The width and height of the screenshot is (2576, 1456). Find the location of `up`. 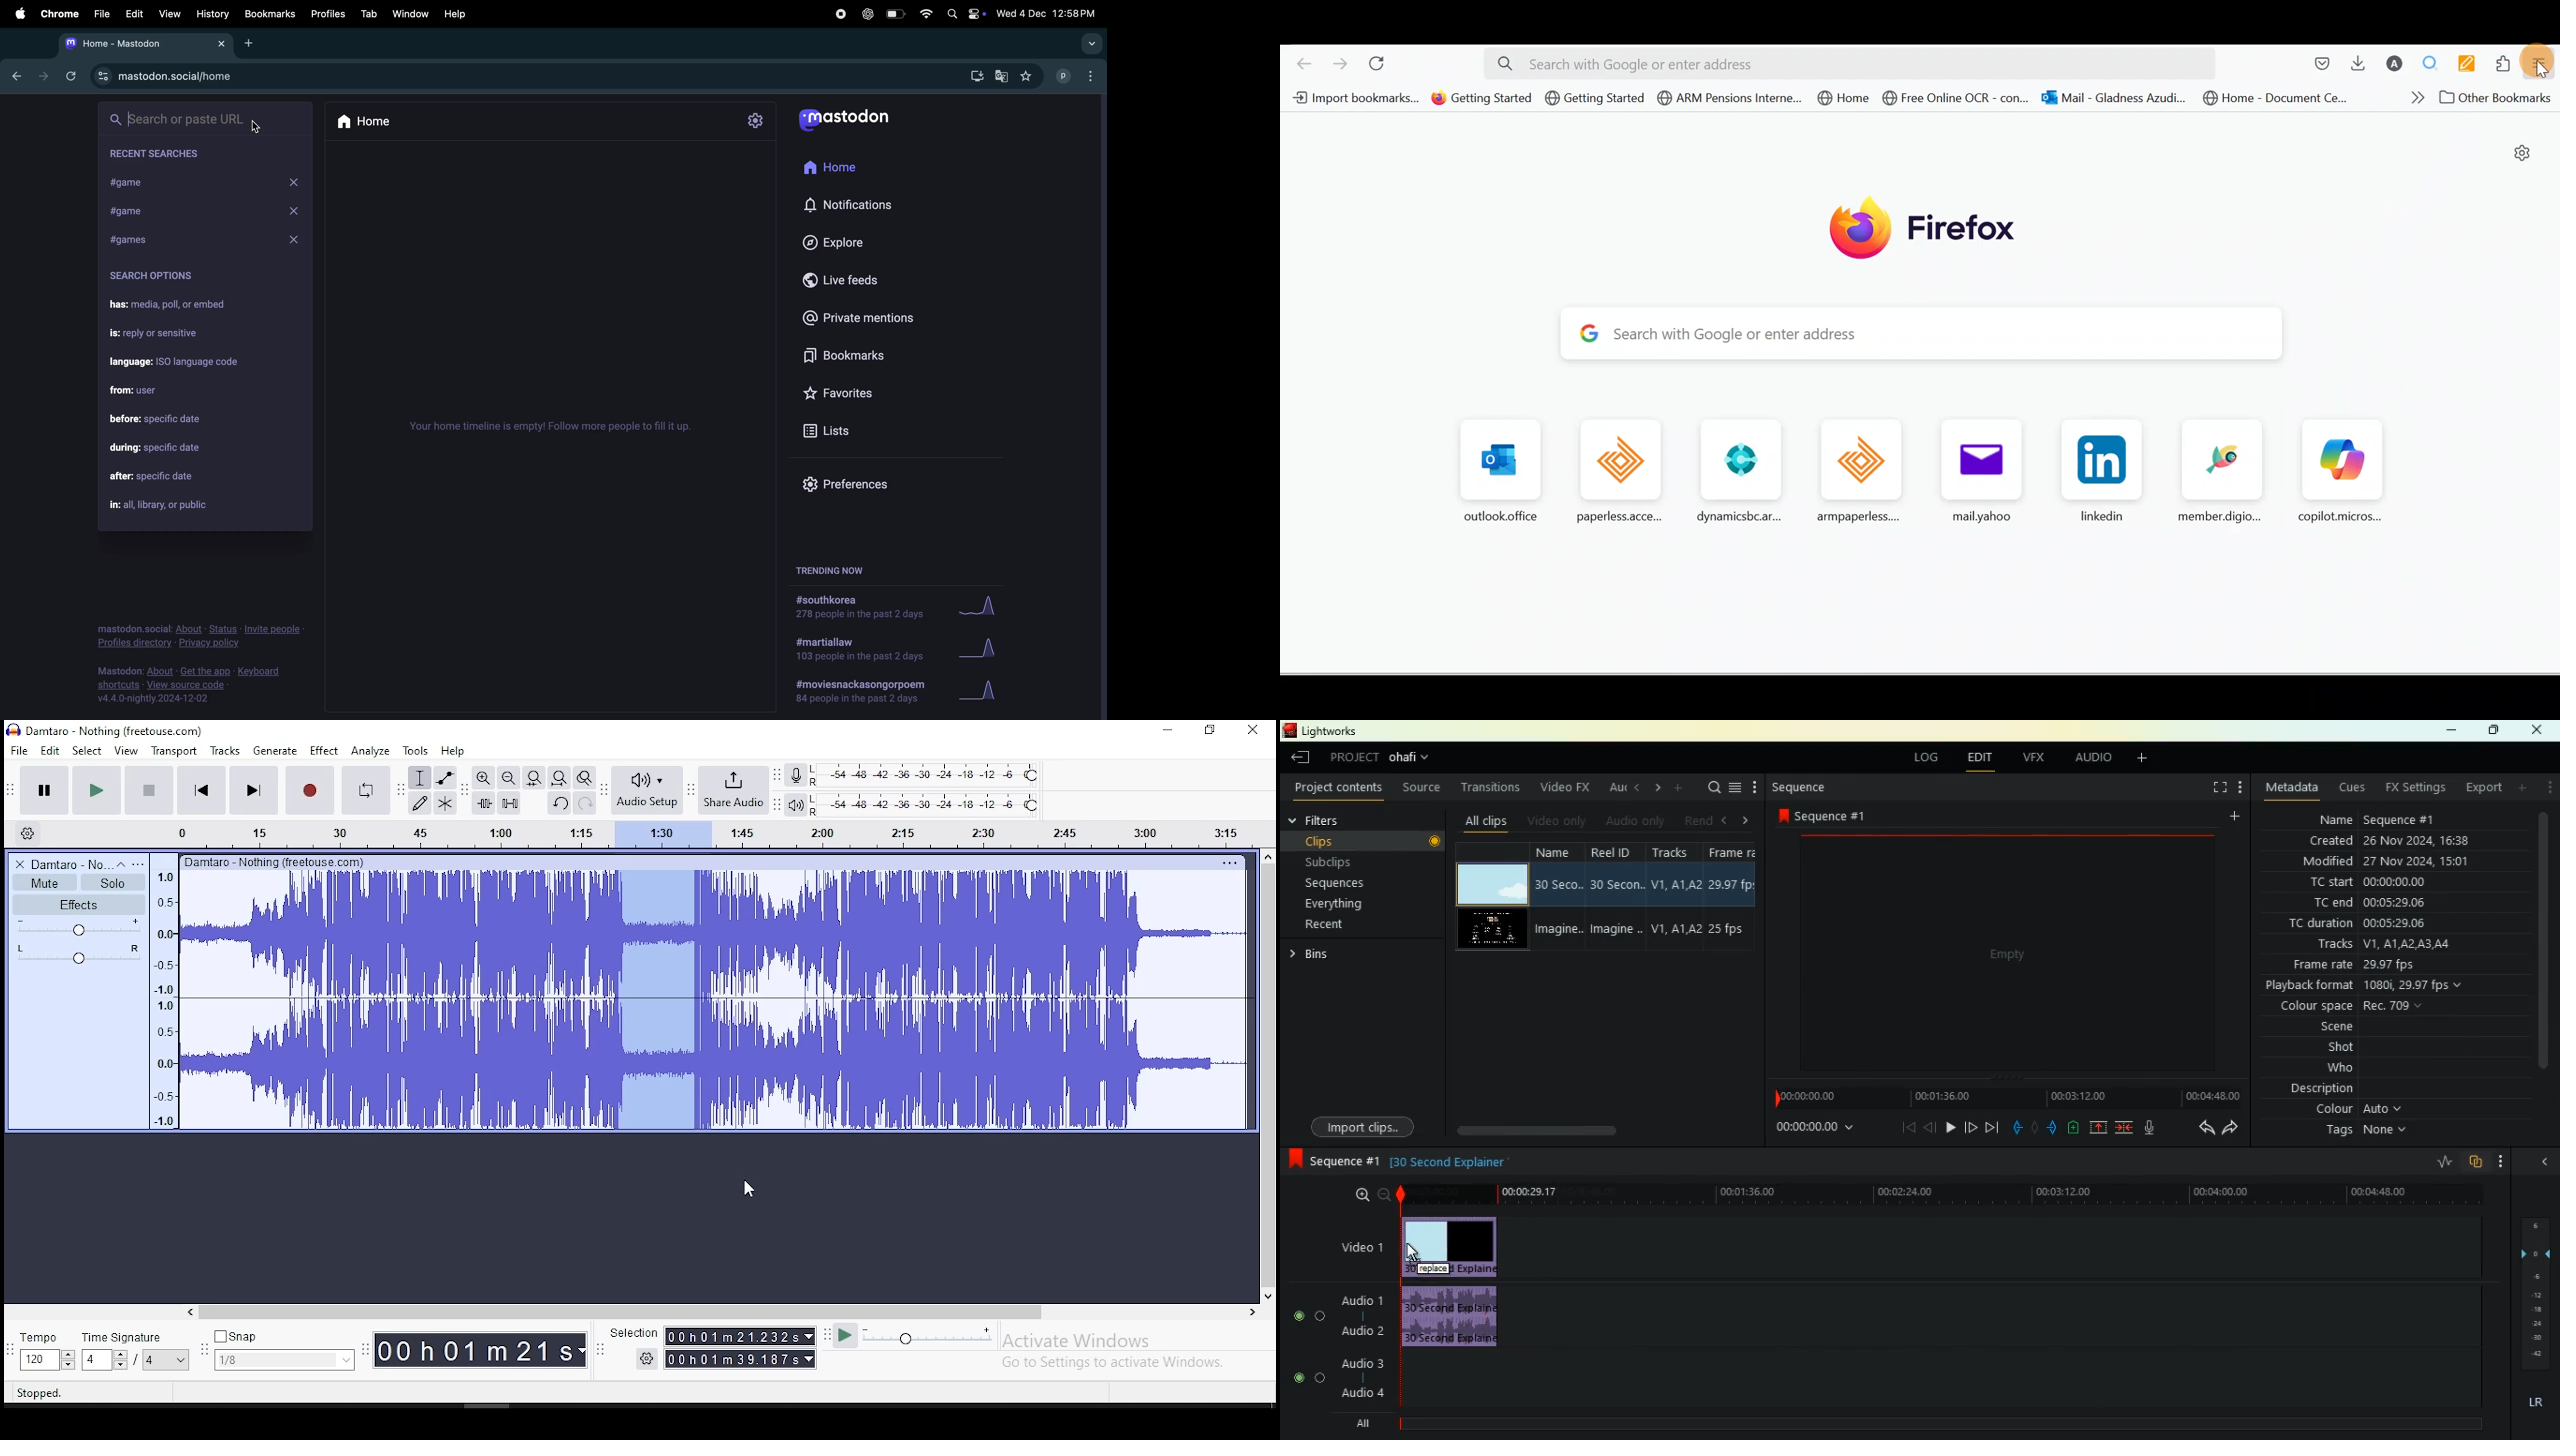

up is located at coordinates (2095, 1128).